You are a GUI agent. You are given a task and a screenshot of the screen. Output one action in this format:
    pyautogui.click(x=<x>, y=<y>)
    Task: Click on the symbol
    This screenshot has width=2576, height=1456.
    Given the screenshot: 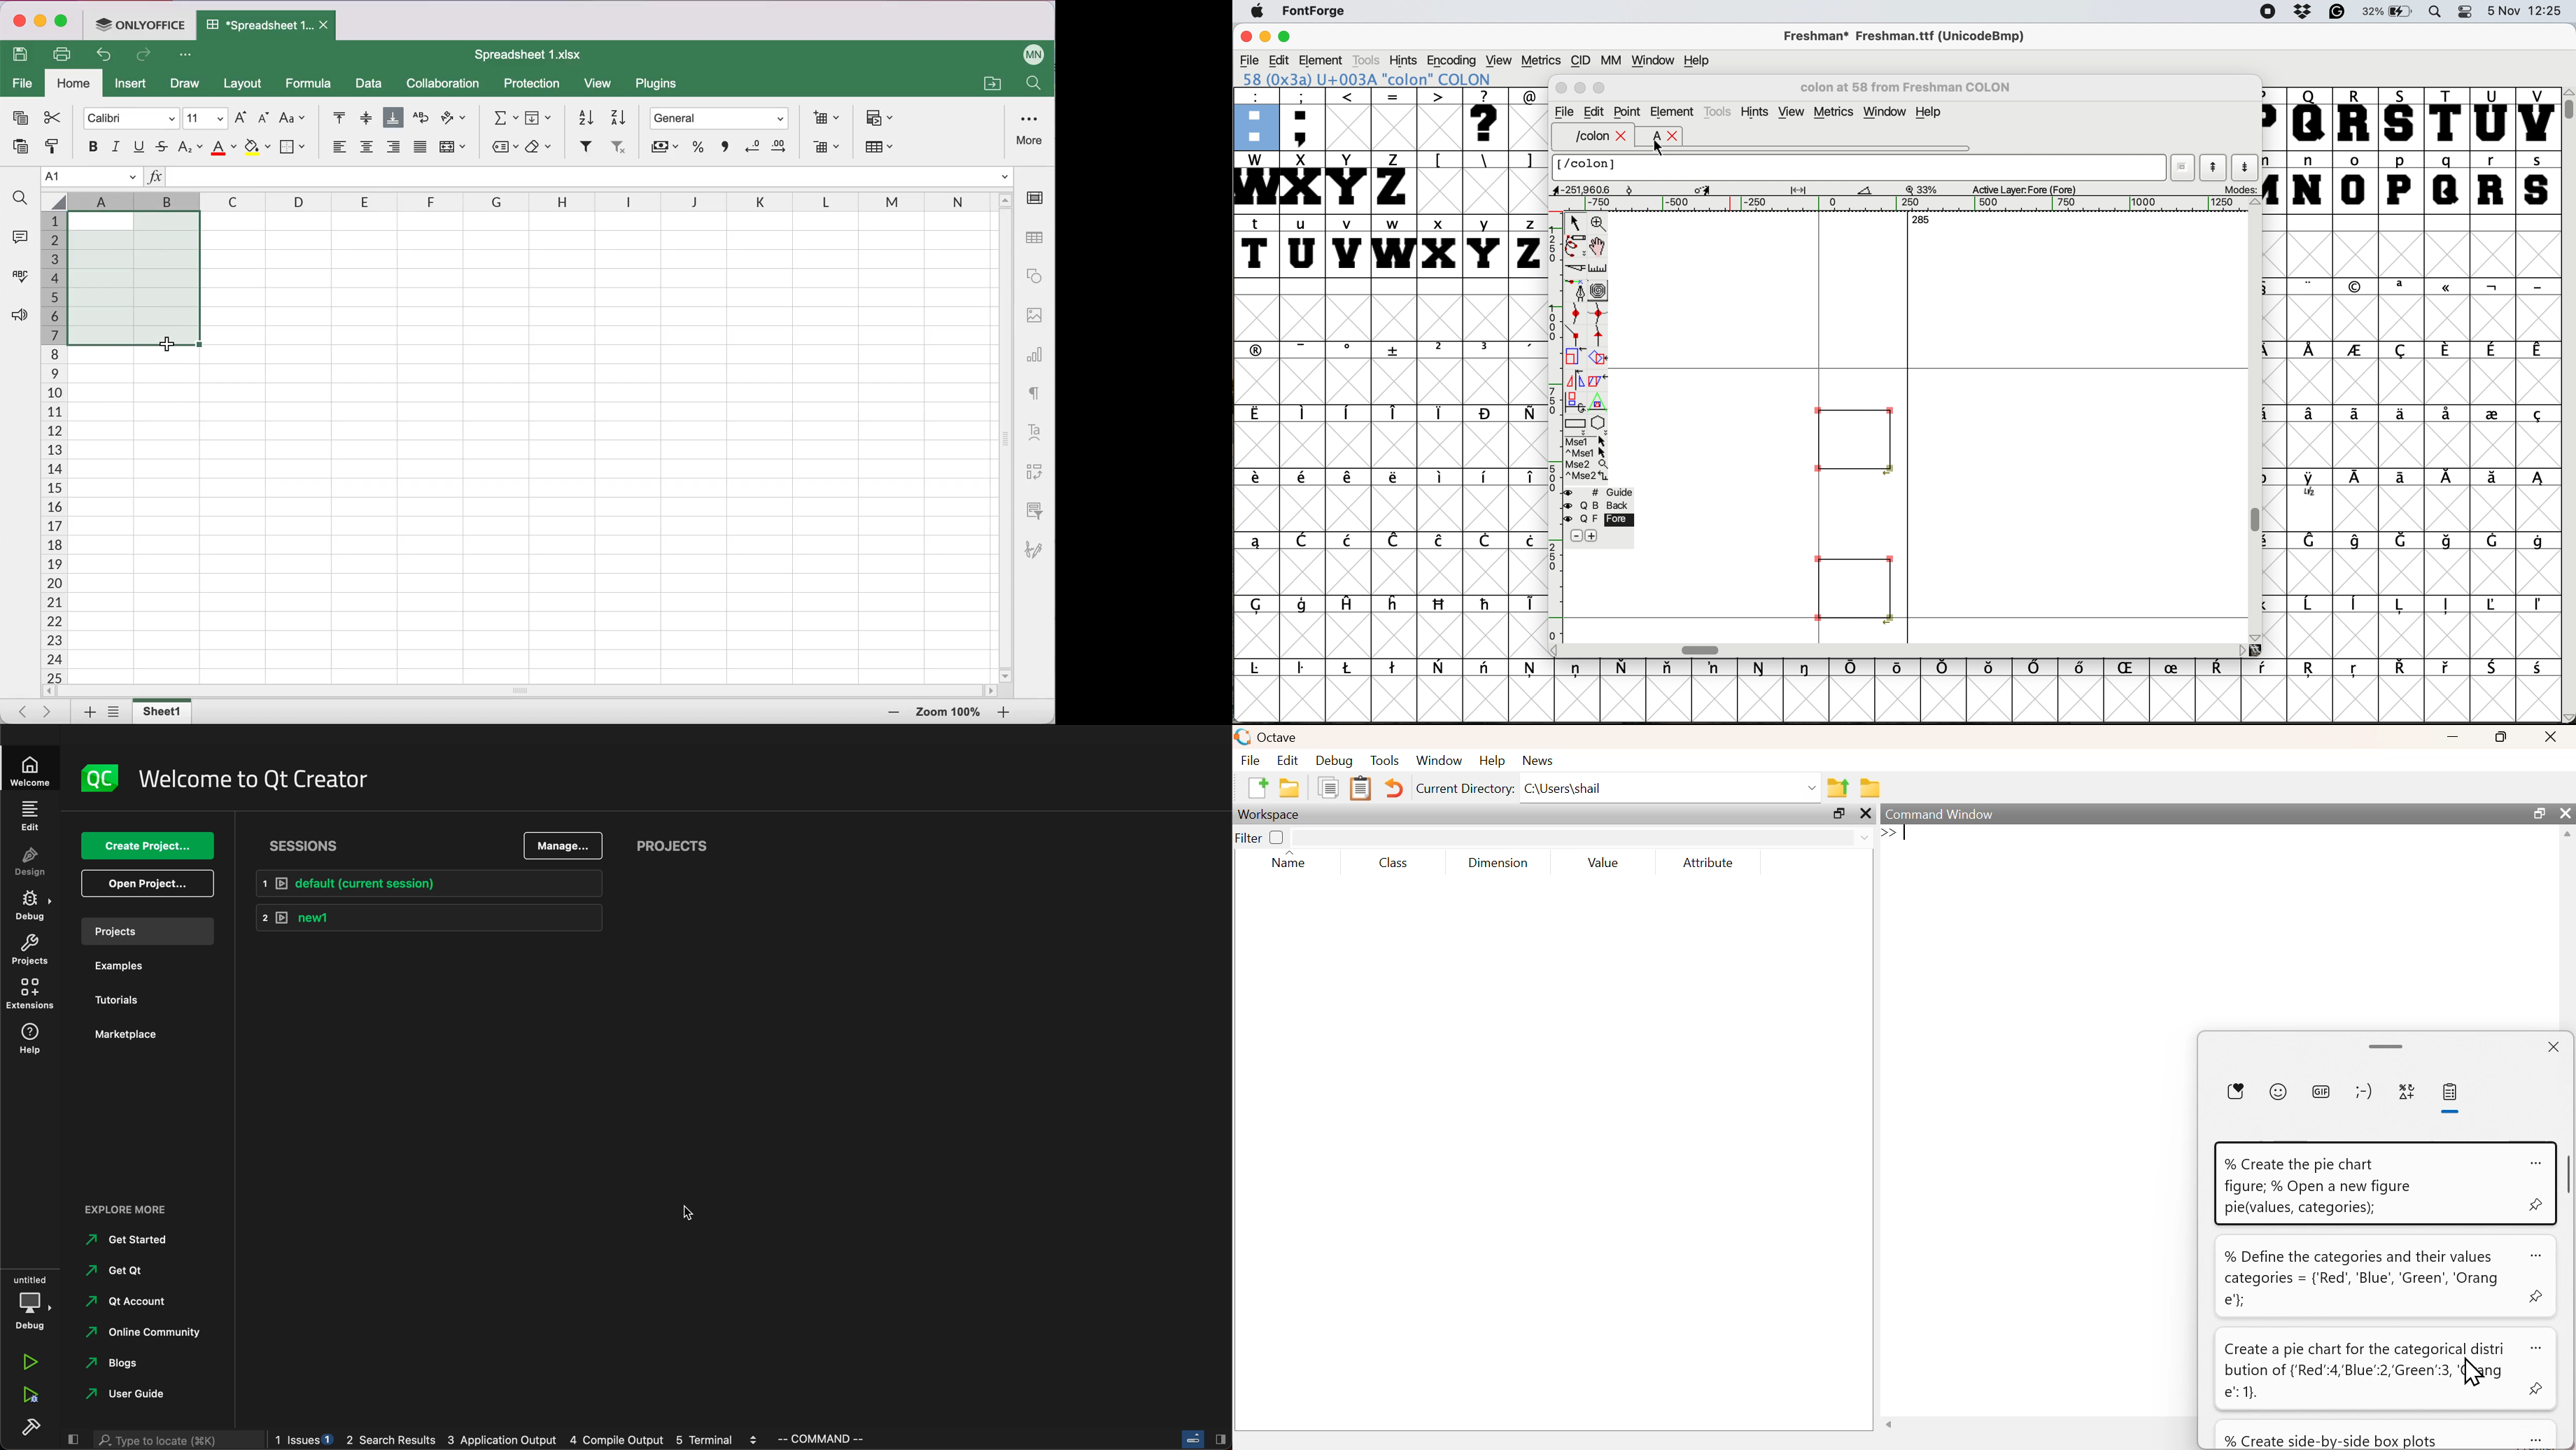 What is the action you would take?
    pyautogui.click(x=1441, y=605)
    